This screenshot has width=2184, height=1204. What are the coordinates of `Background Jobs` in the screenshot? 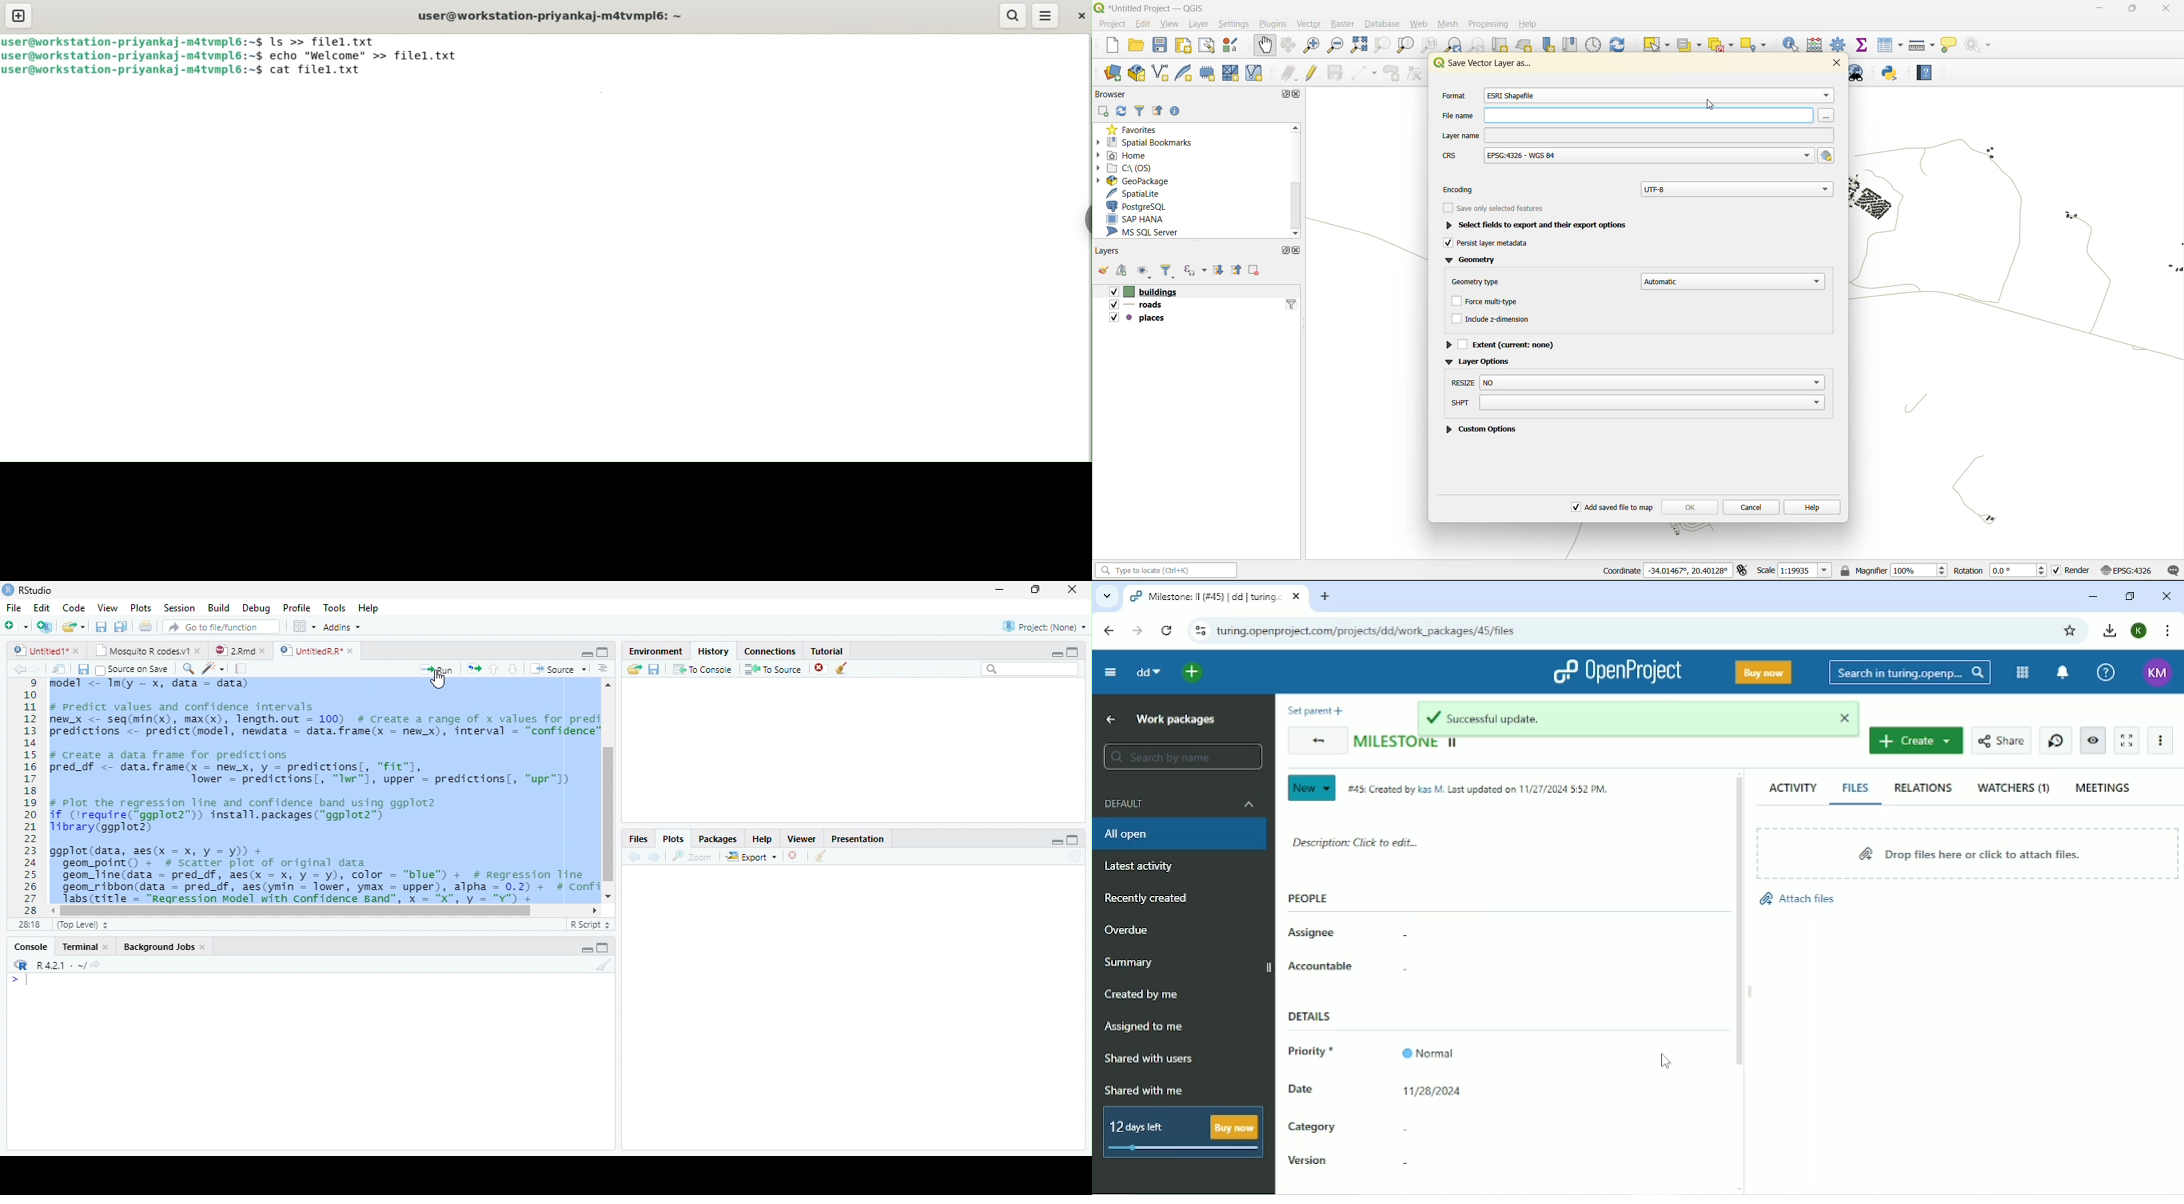 It's located at (164, 946).